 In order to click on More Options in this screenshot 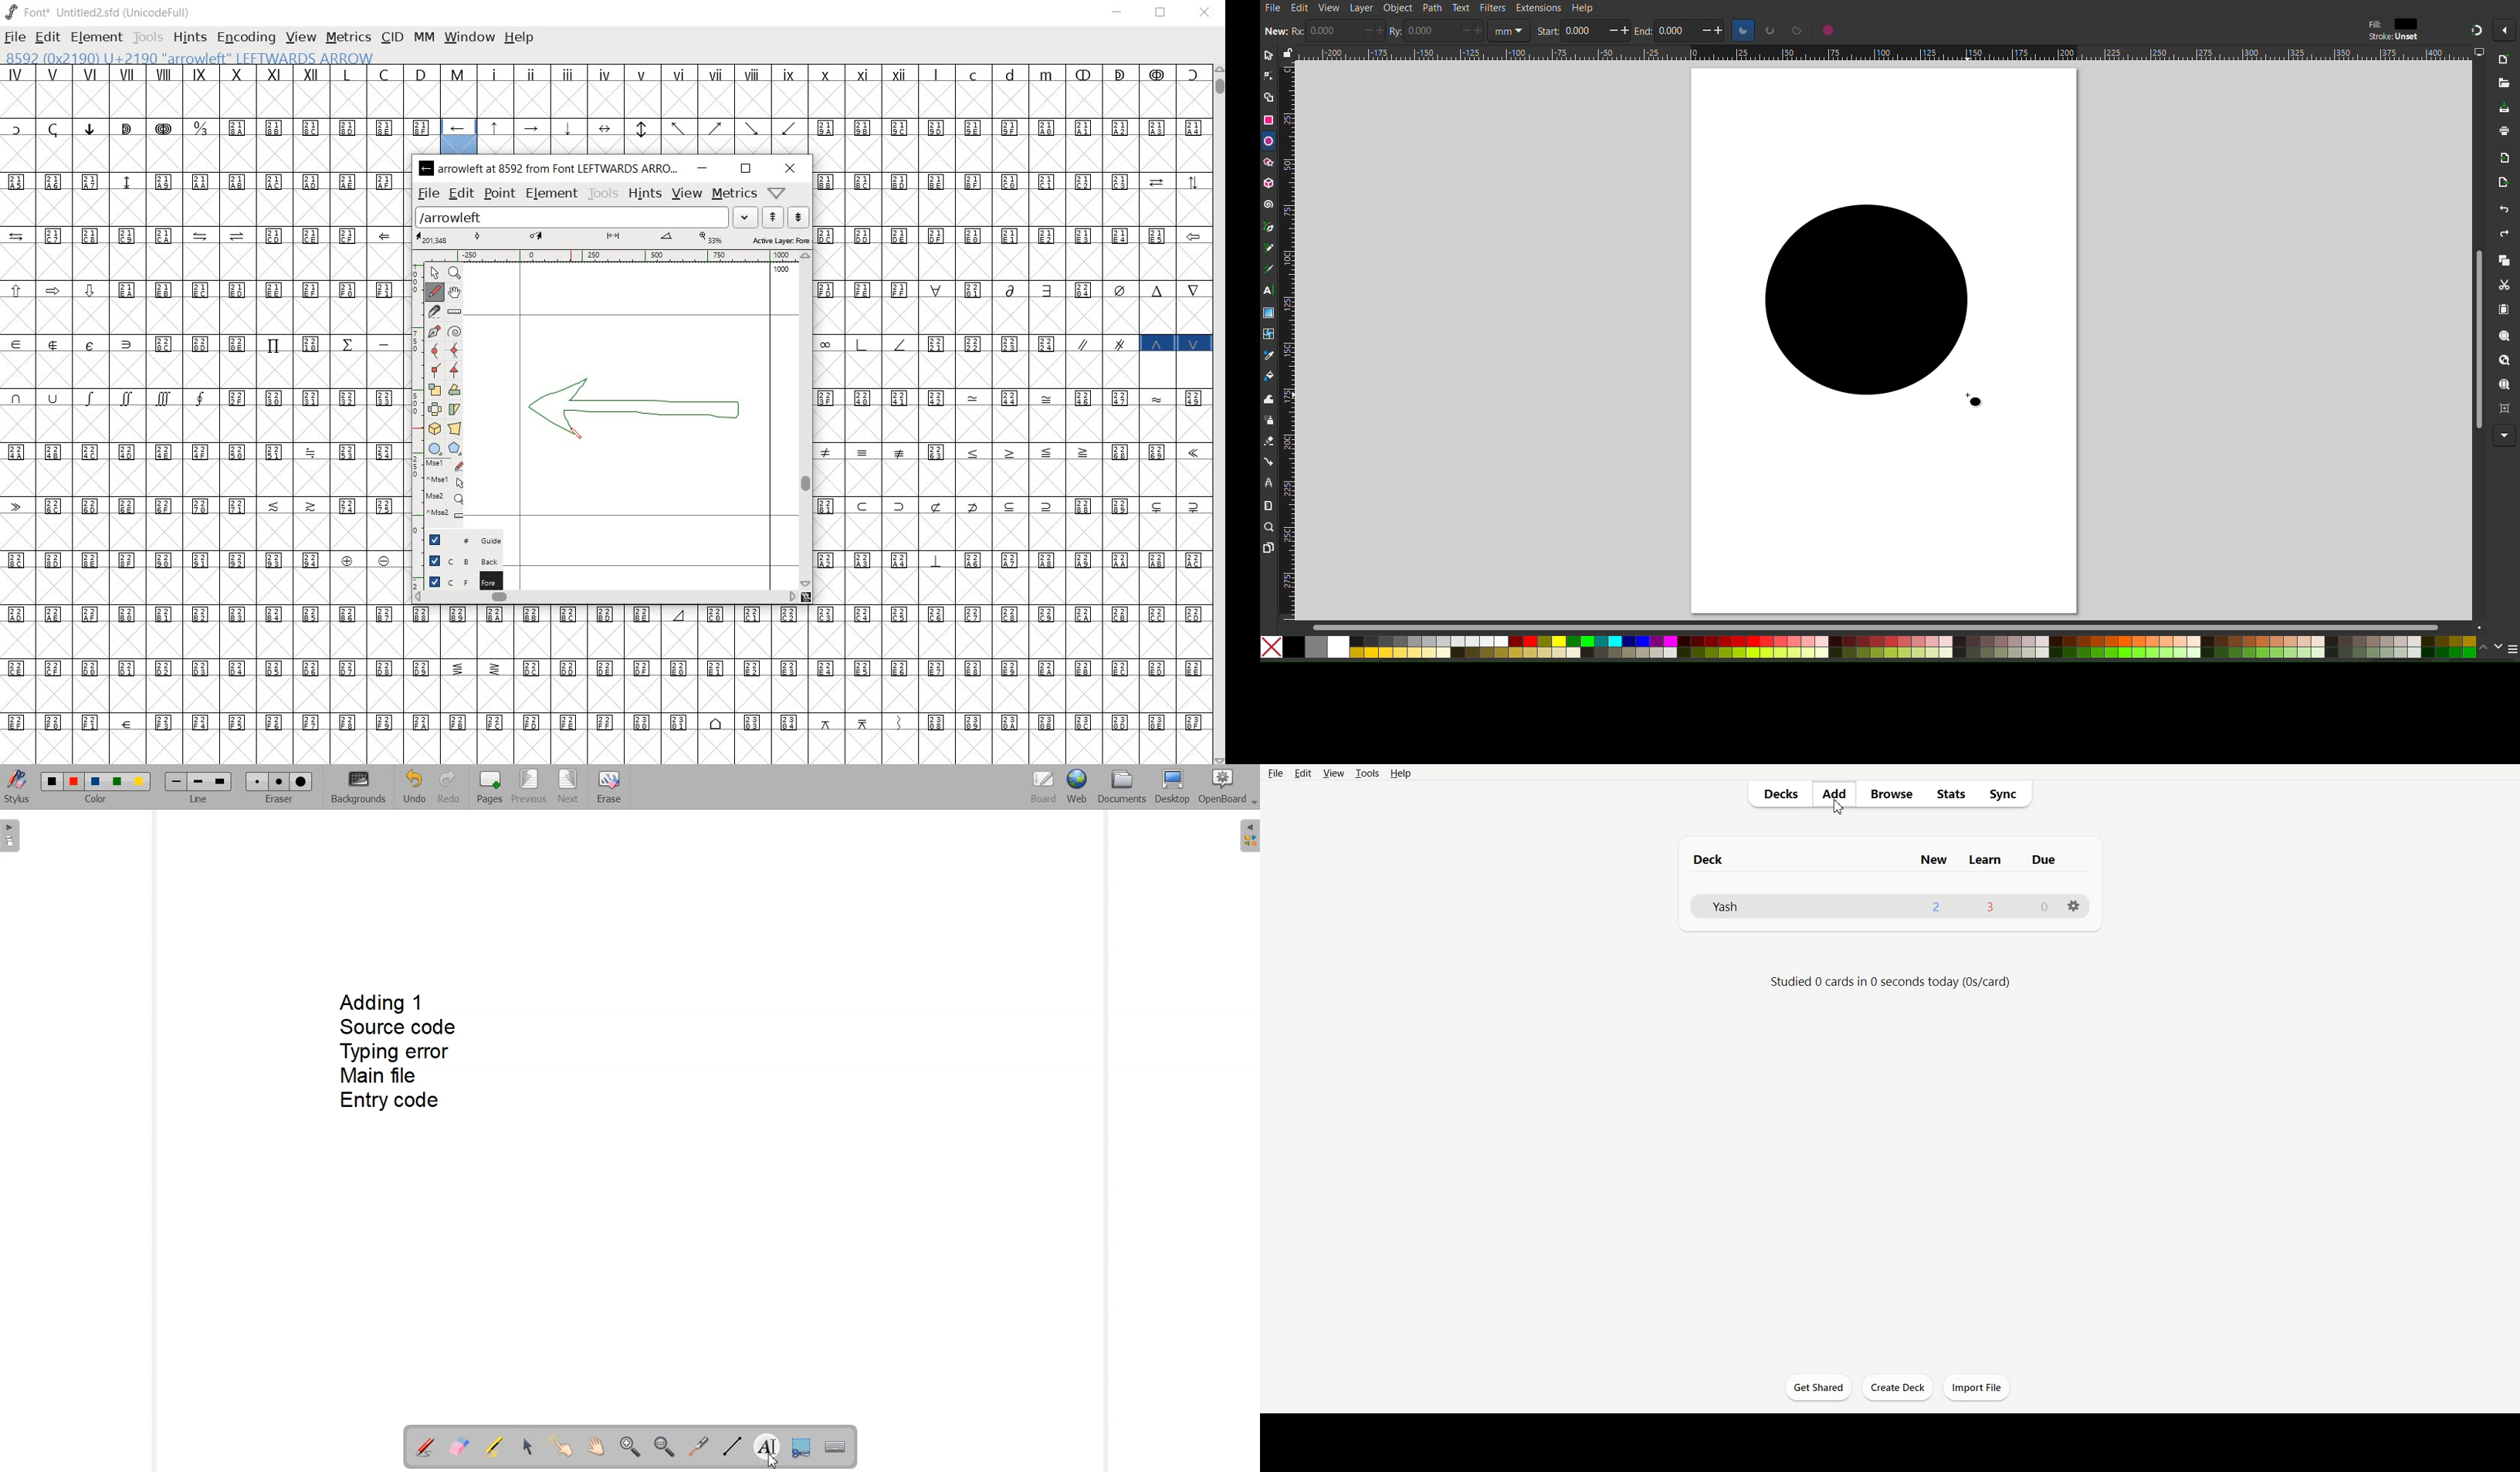, I will do `click(2504, 436)`.